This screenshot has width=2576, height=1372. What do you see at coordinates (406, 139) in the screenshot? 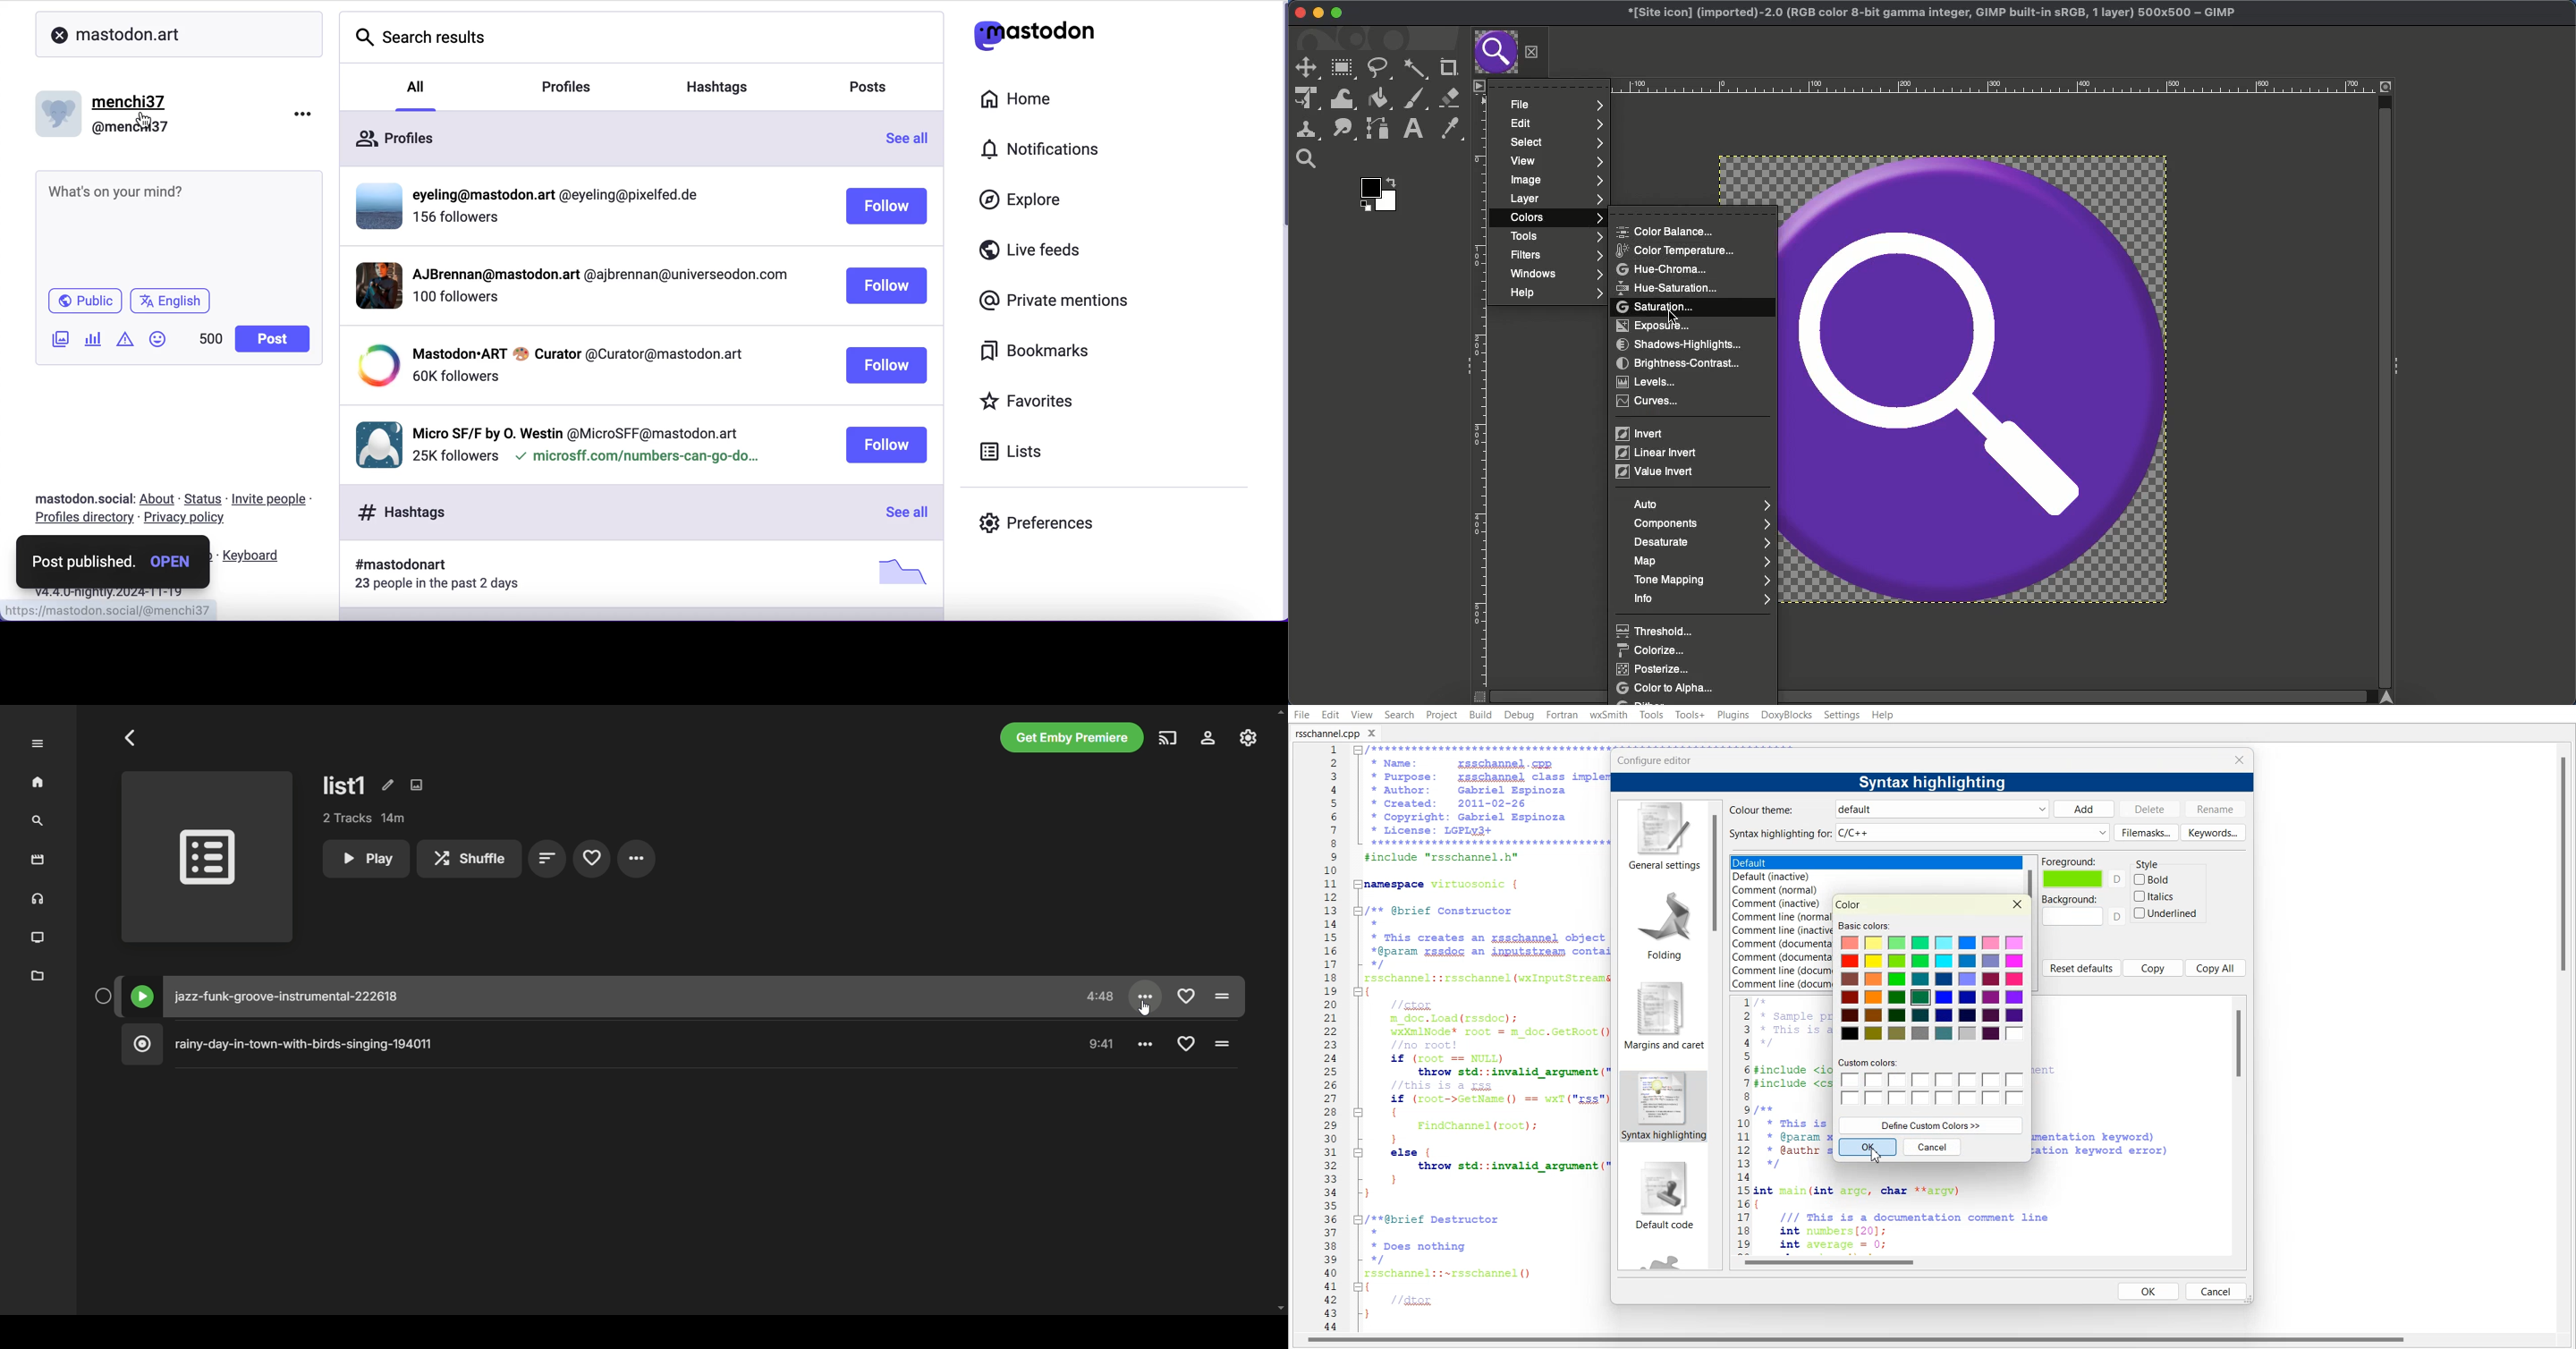
I see `profiles` at bounding box center [406, 139].